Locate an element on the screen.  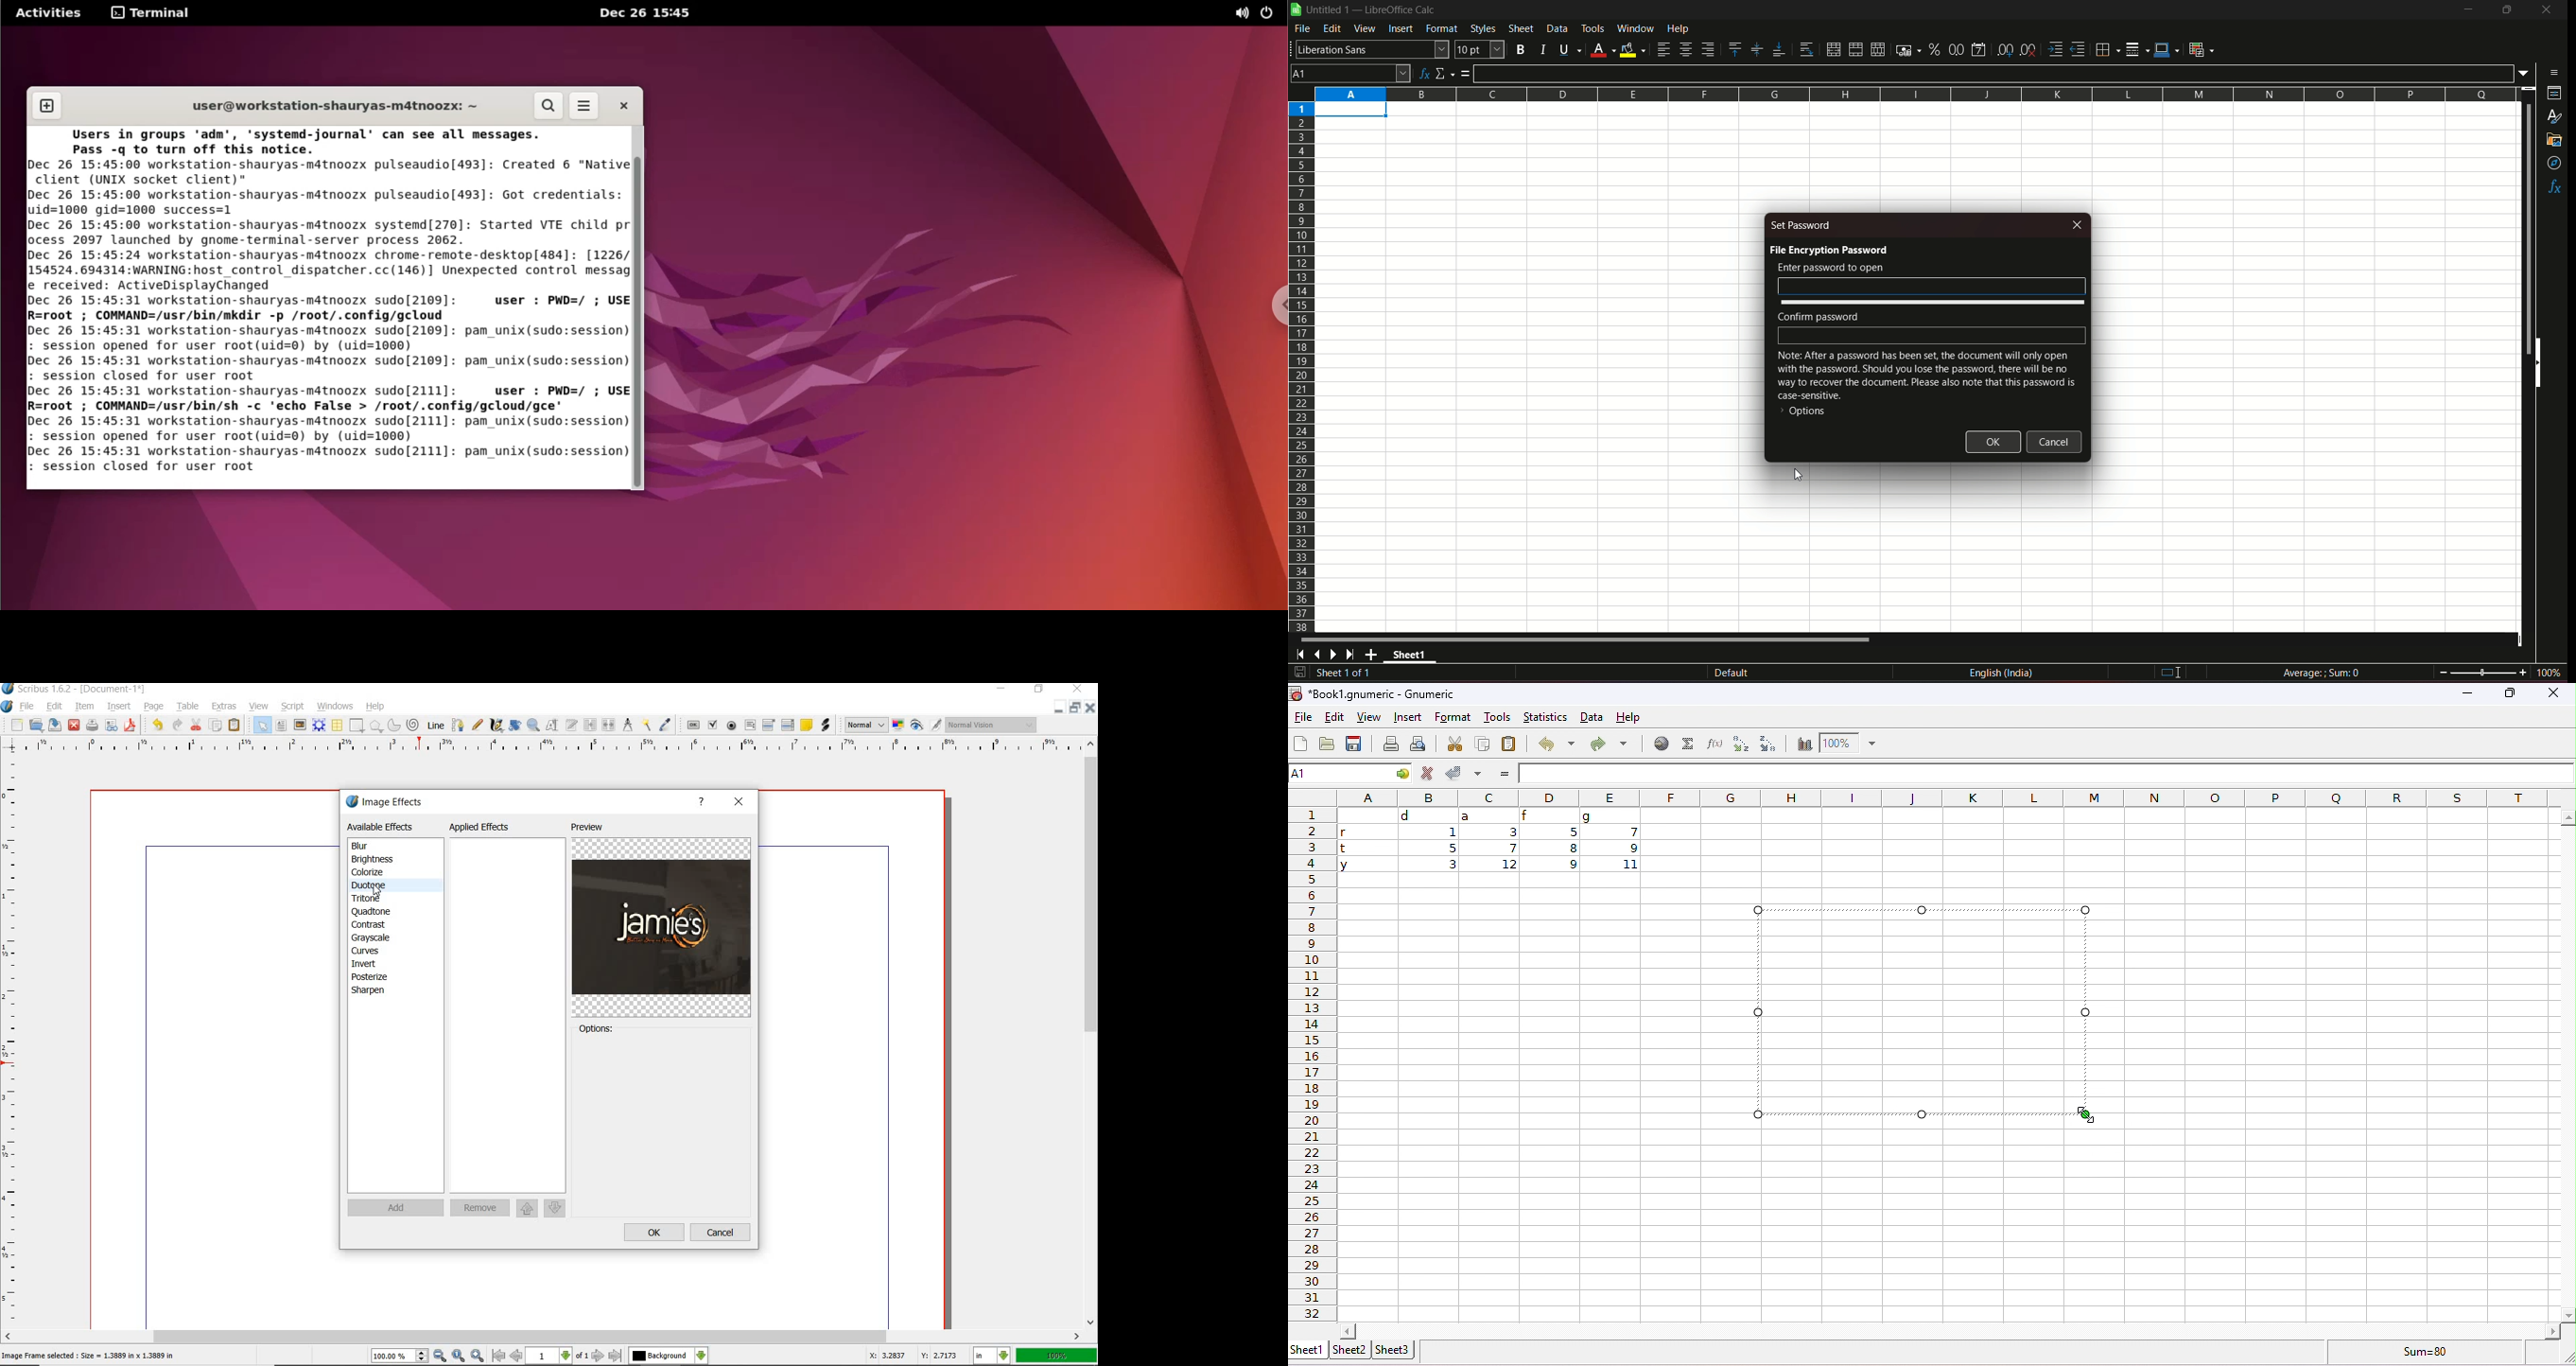
move up/down is located at coordinates (540, 1209).